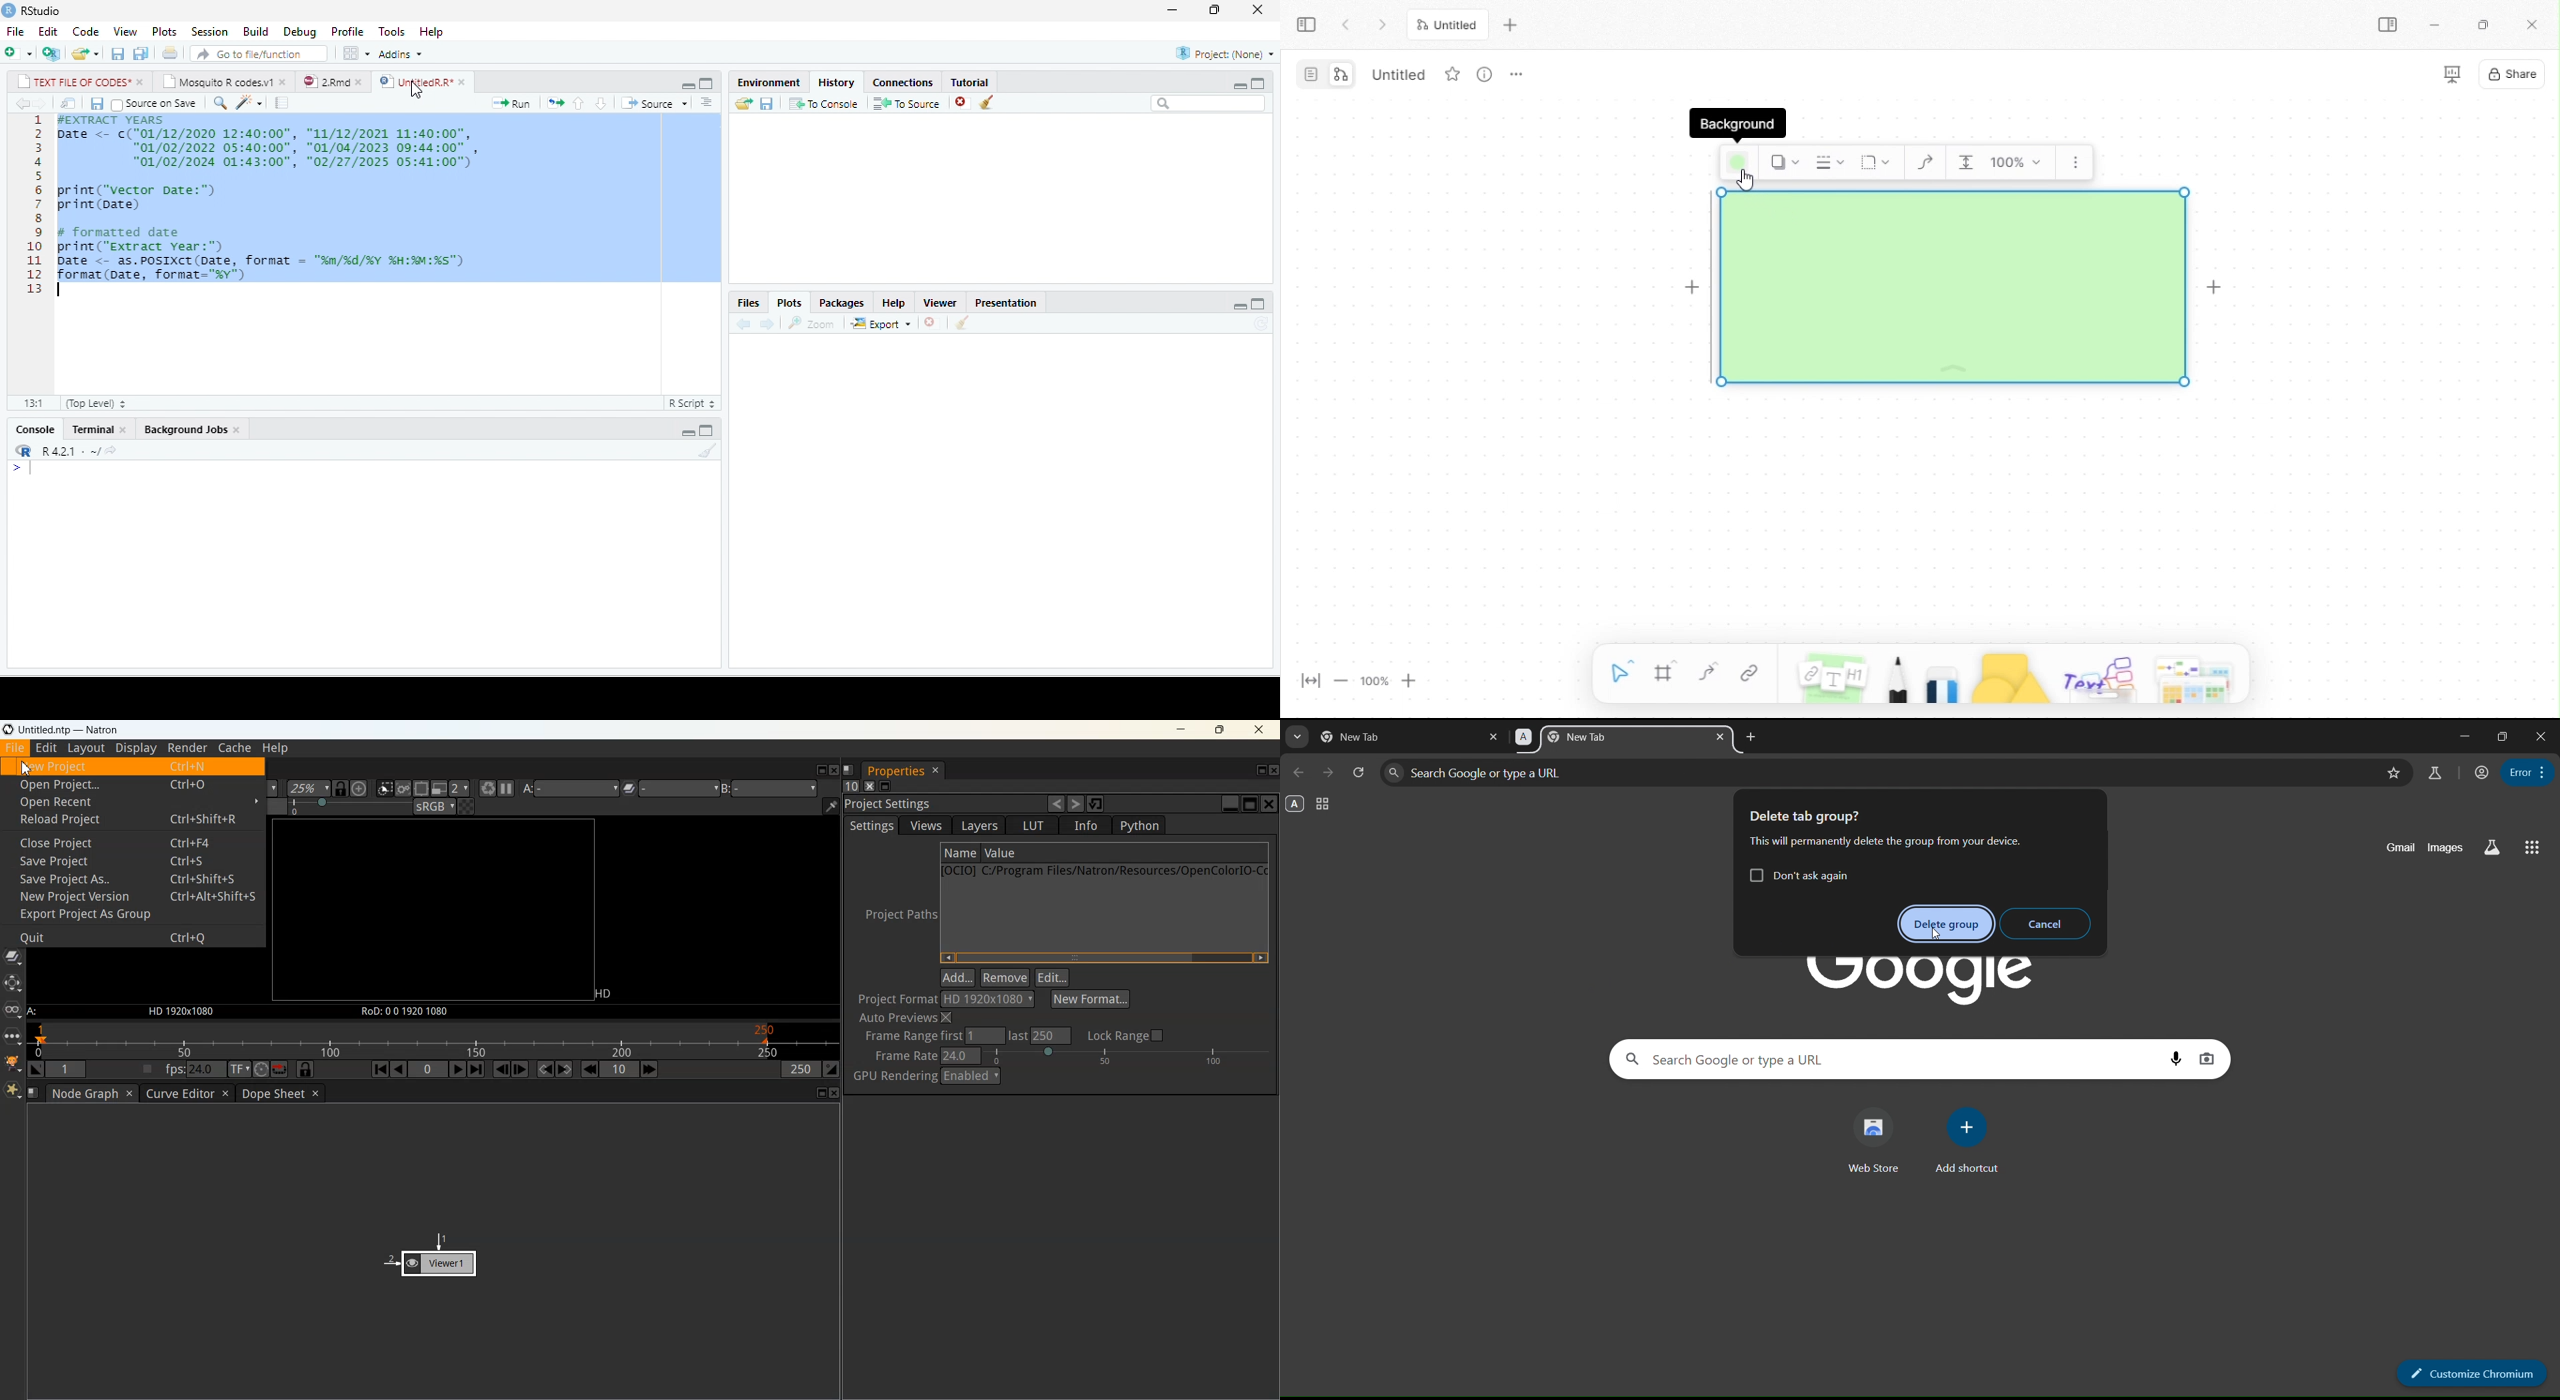 This screenshot has height=1400, width=2576. I want to click on print(“vector Date:")print (Date), so click(136, 197).